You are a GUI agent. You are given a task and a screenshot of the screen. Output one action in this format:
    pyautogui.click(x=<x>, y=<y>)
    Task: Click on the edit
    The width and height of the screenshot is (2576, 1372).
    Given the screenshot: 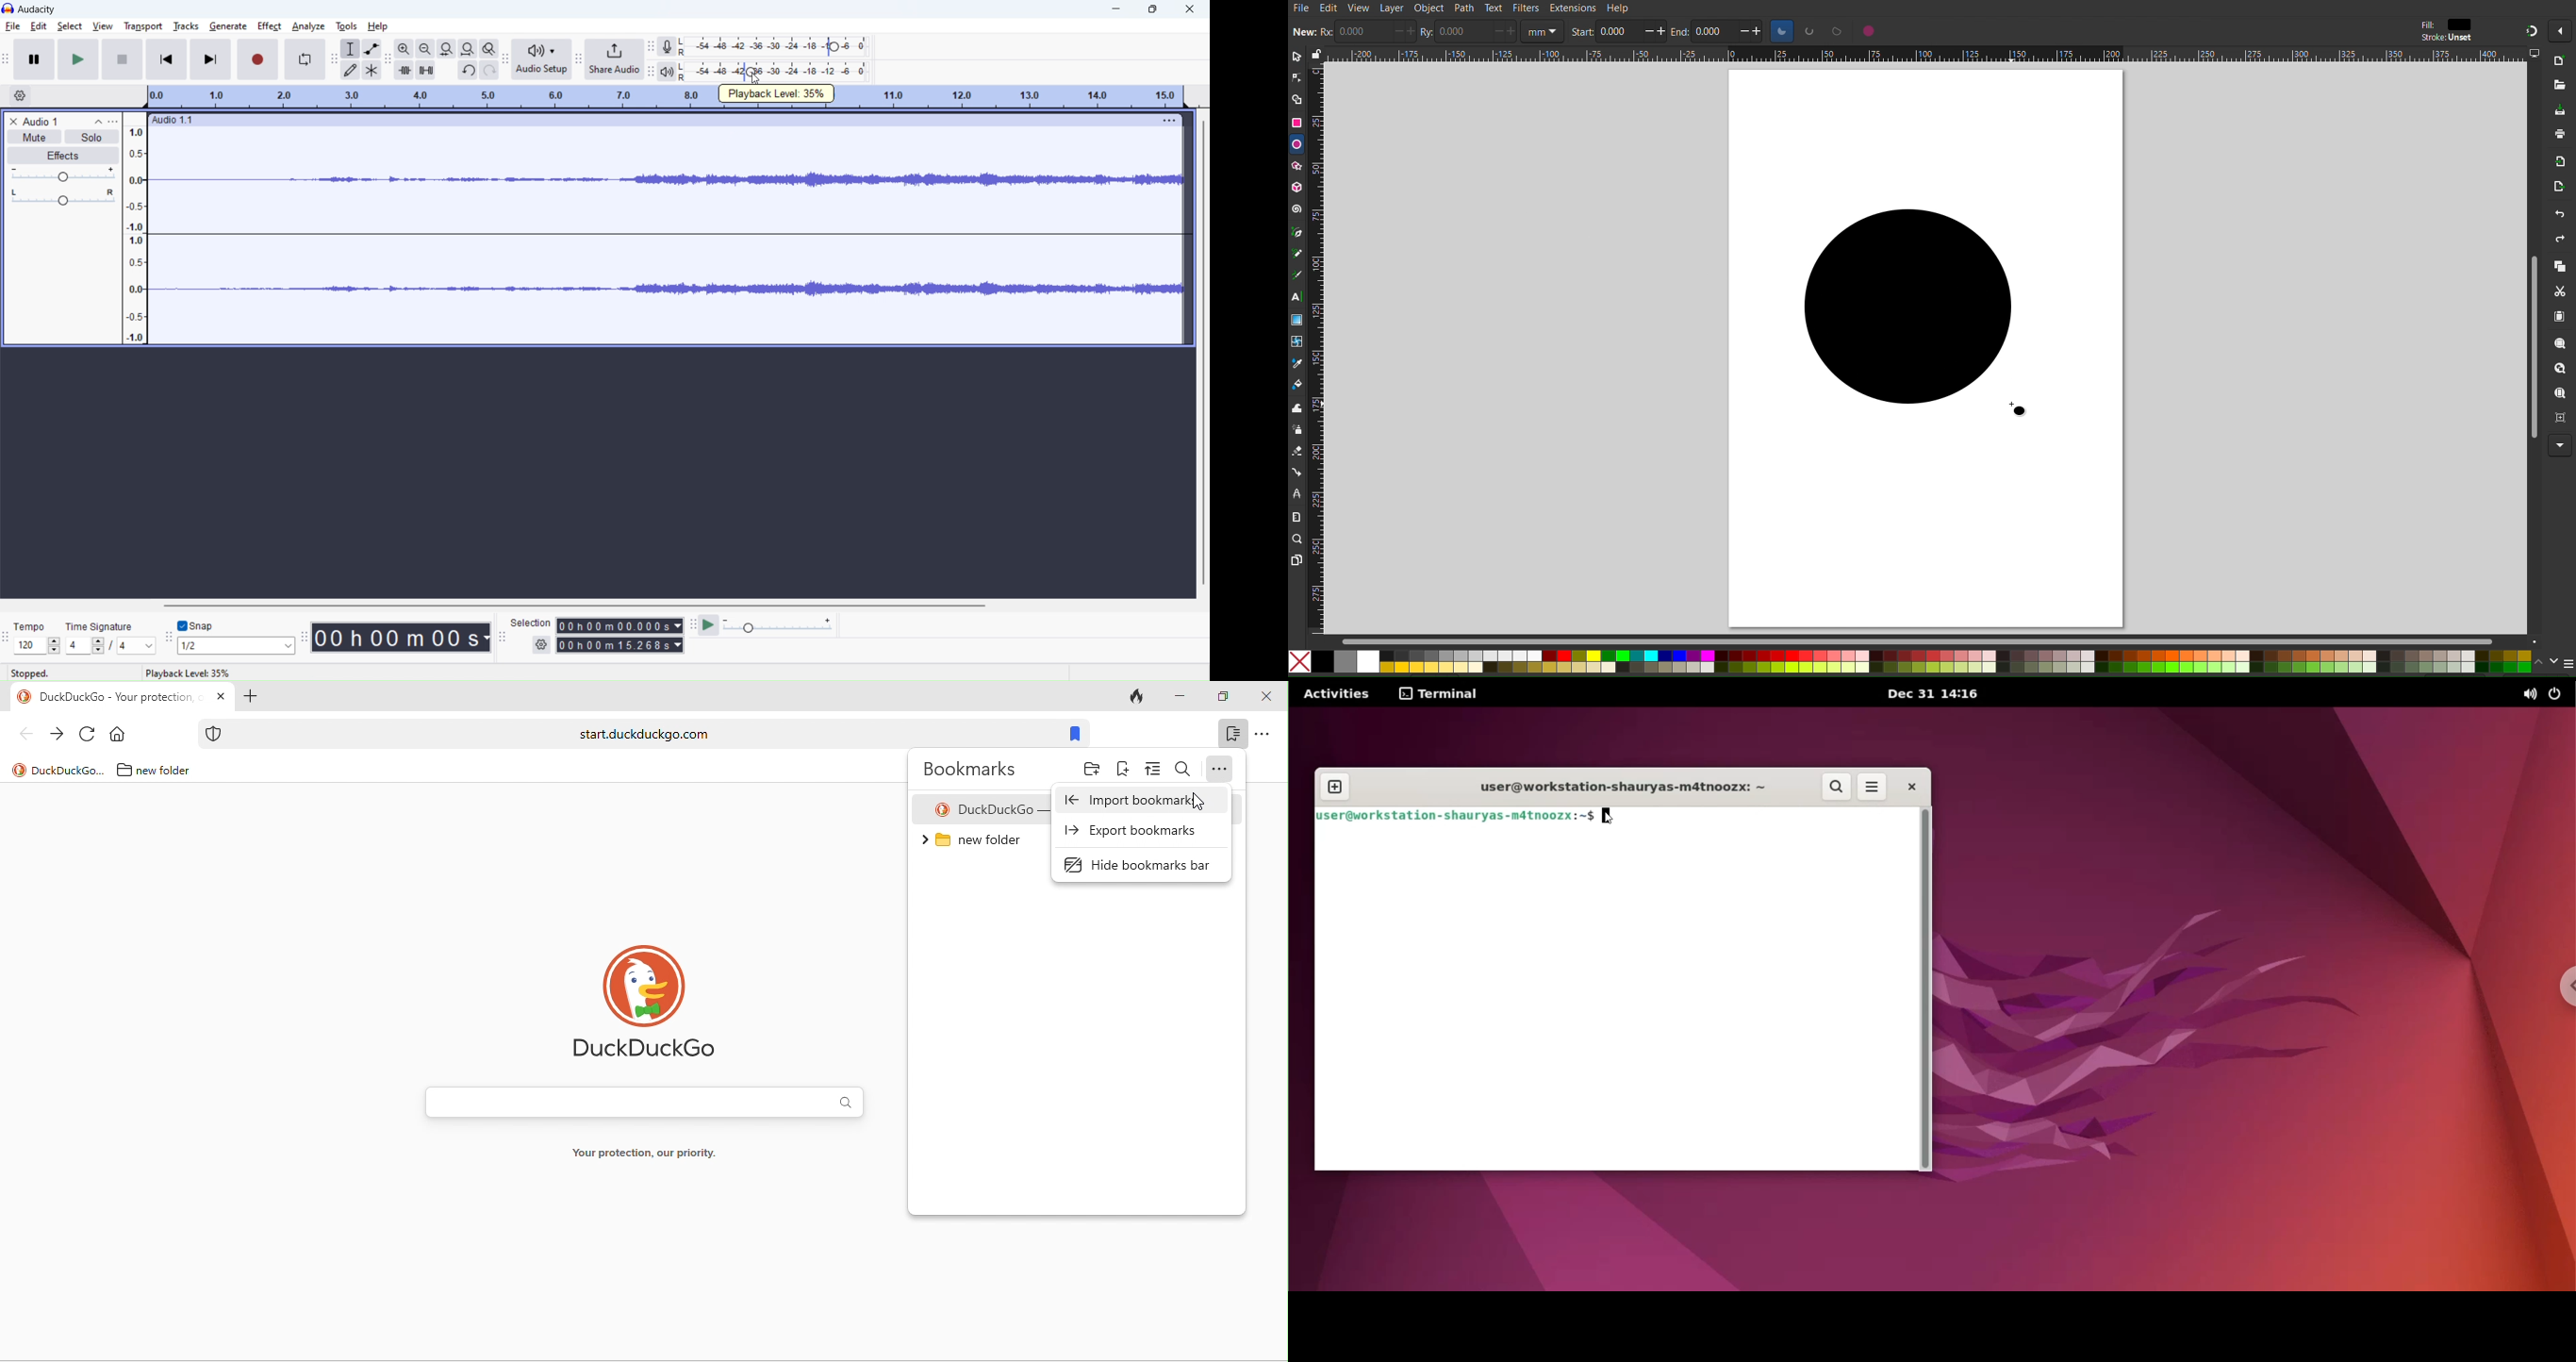 What is the action you would take?
    pyautogui.click(x=40, y=26)
    